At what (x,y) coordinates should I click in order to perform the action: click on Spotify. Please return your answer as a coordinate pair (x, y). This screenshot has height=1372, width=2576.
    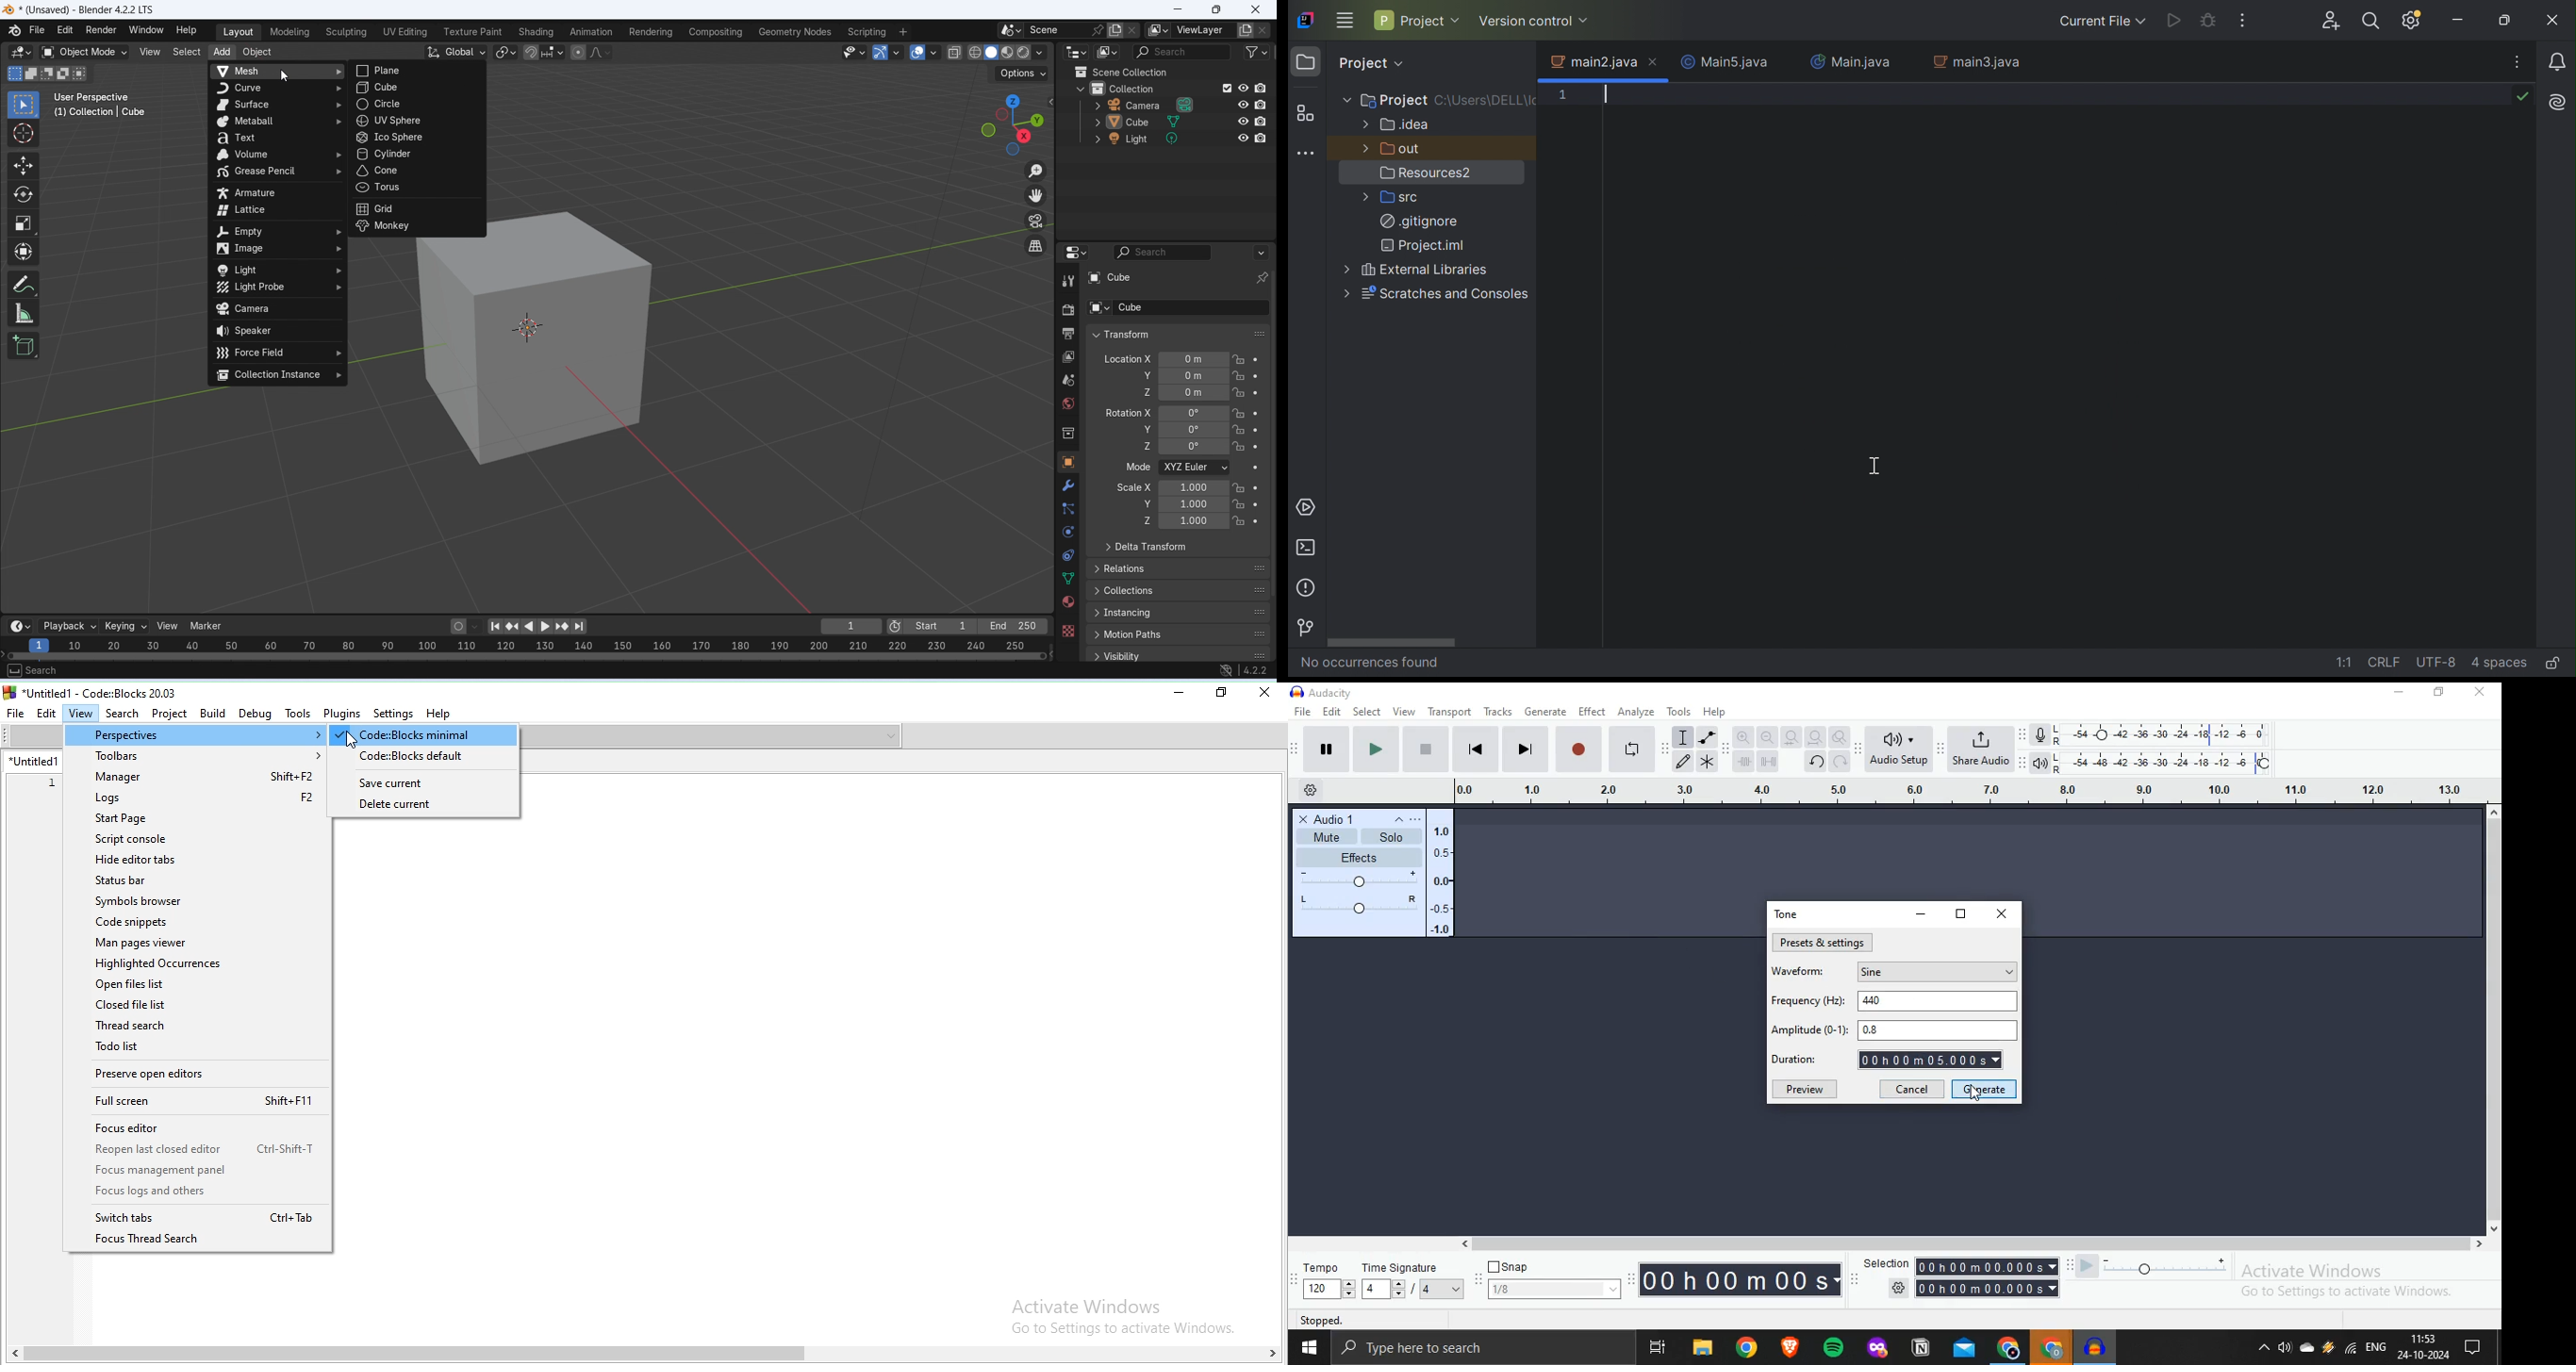
    Looking at the image, I should click on (1837, 1349).